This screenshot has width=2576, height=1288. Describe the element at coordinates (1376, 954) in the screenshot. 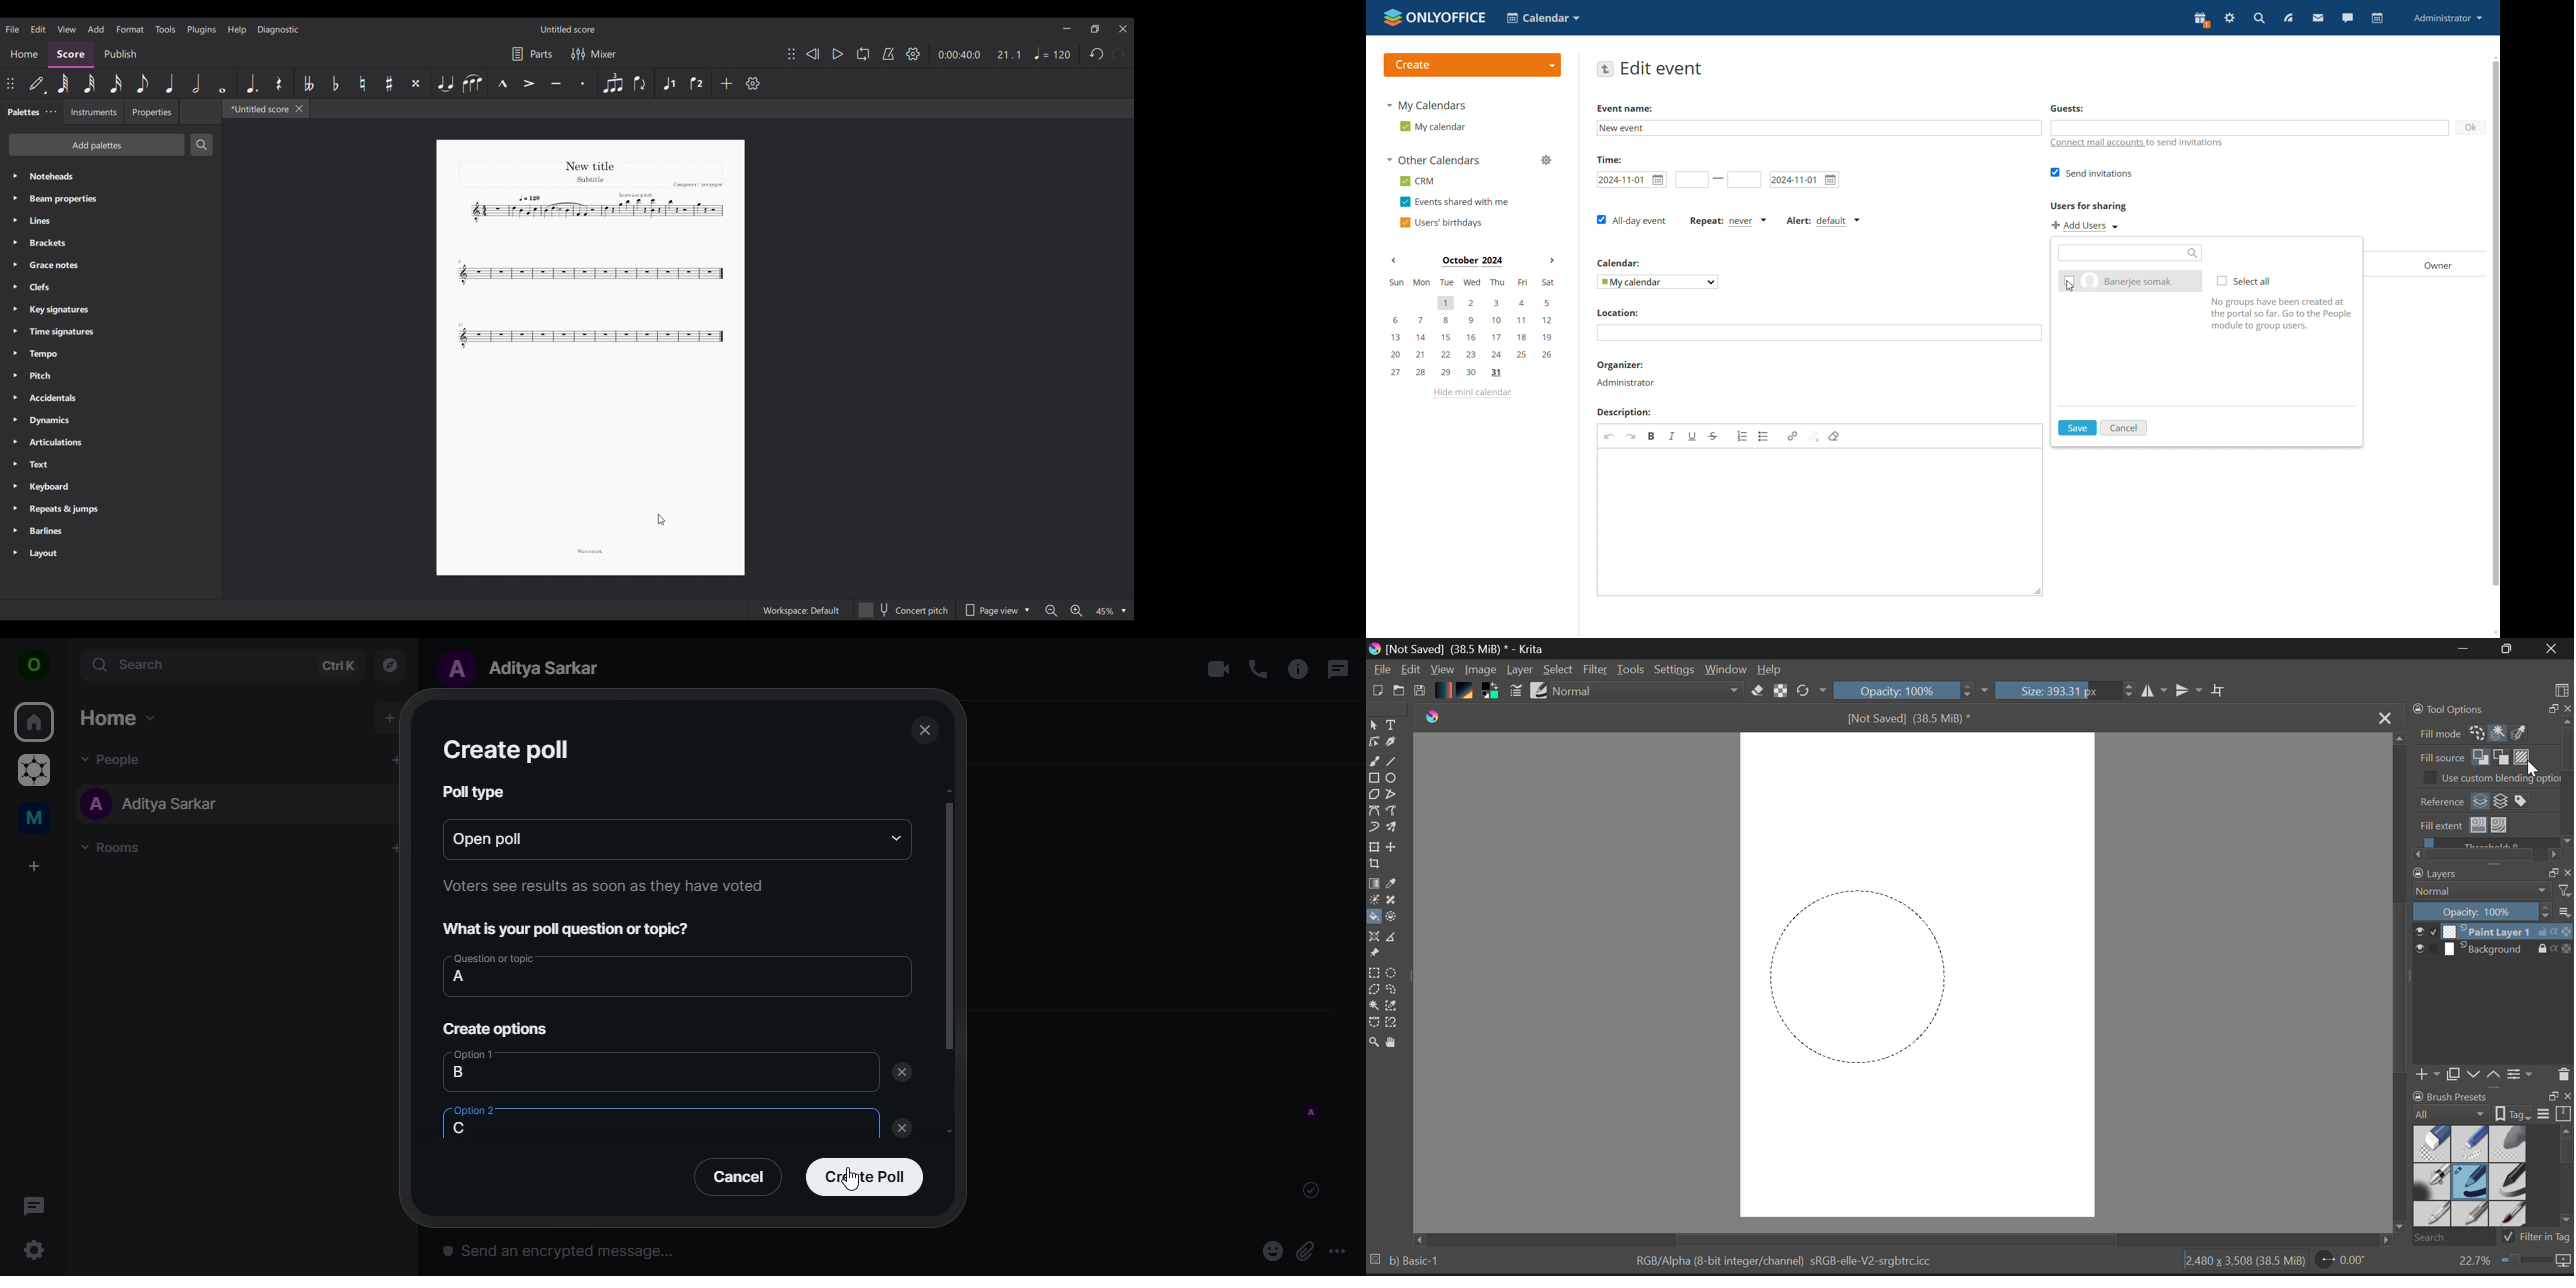

I see `Reference Images` at that location.